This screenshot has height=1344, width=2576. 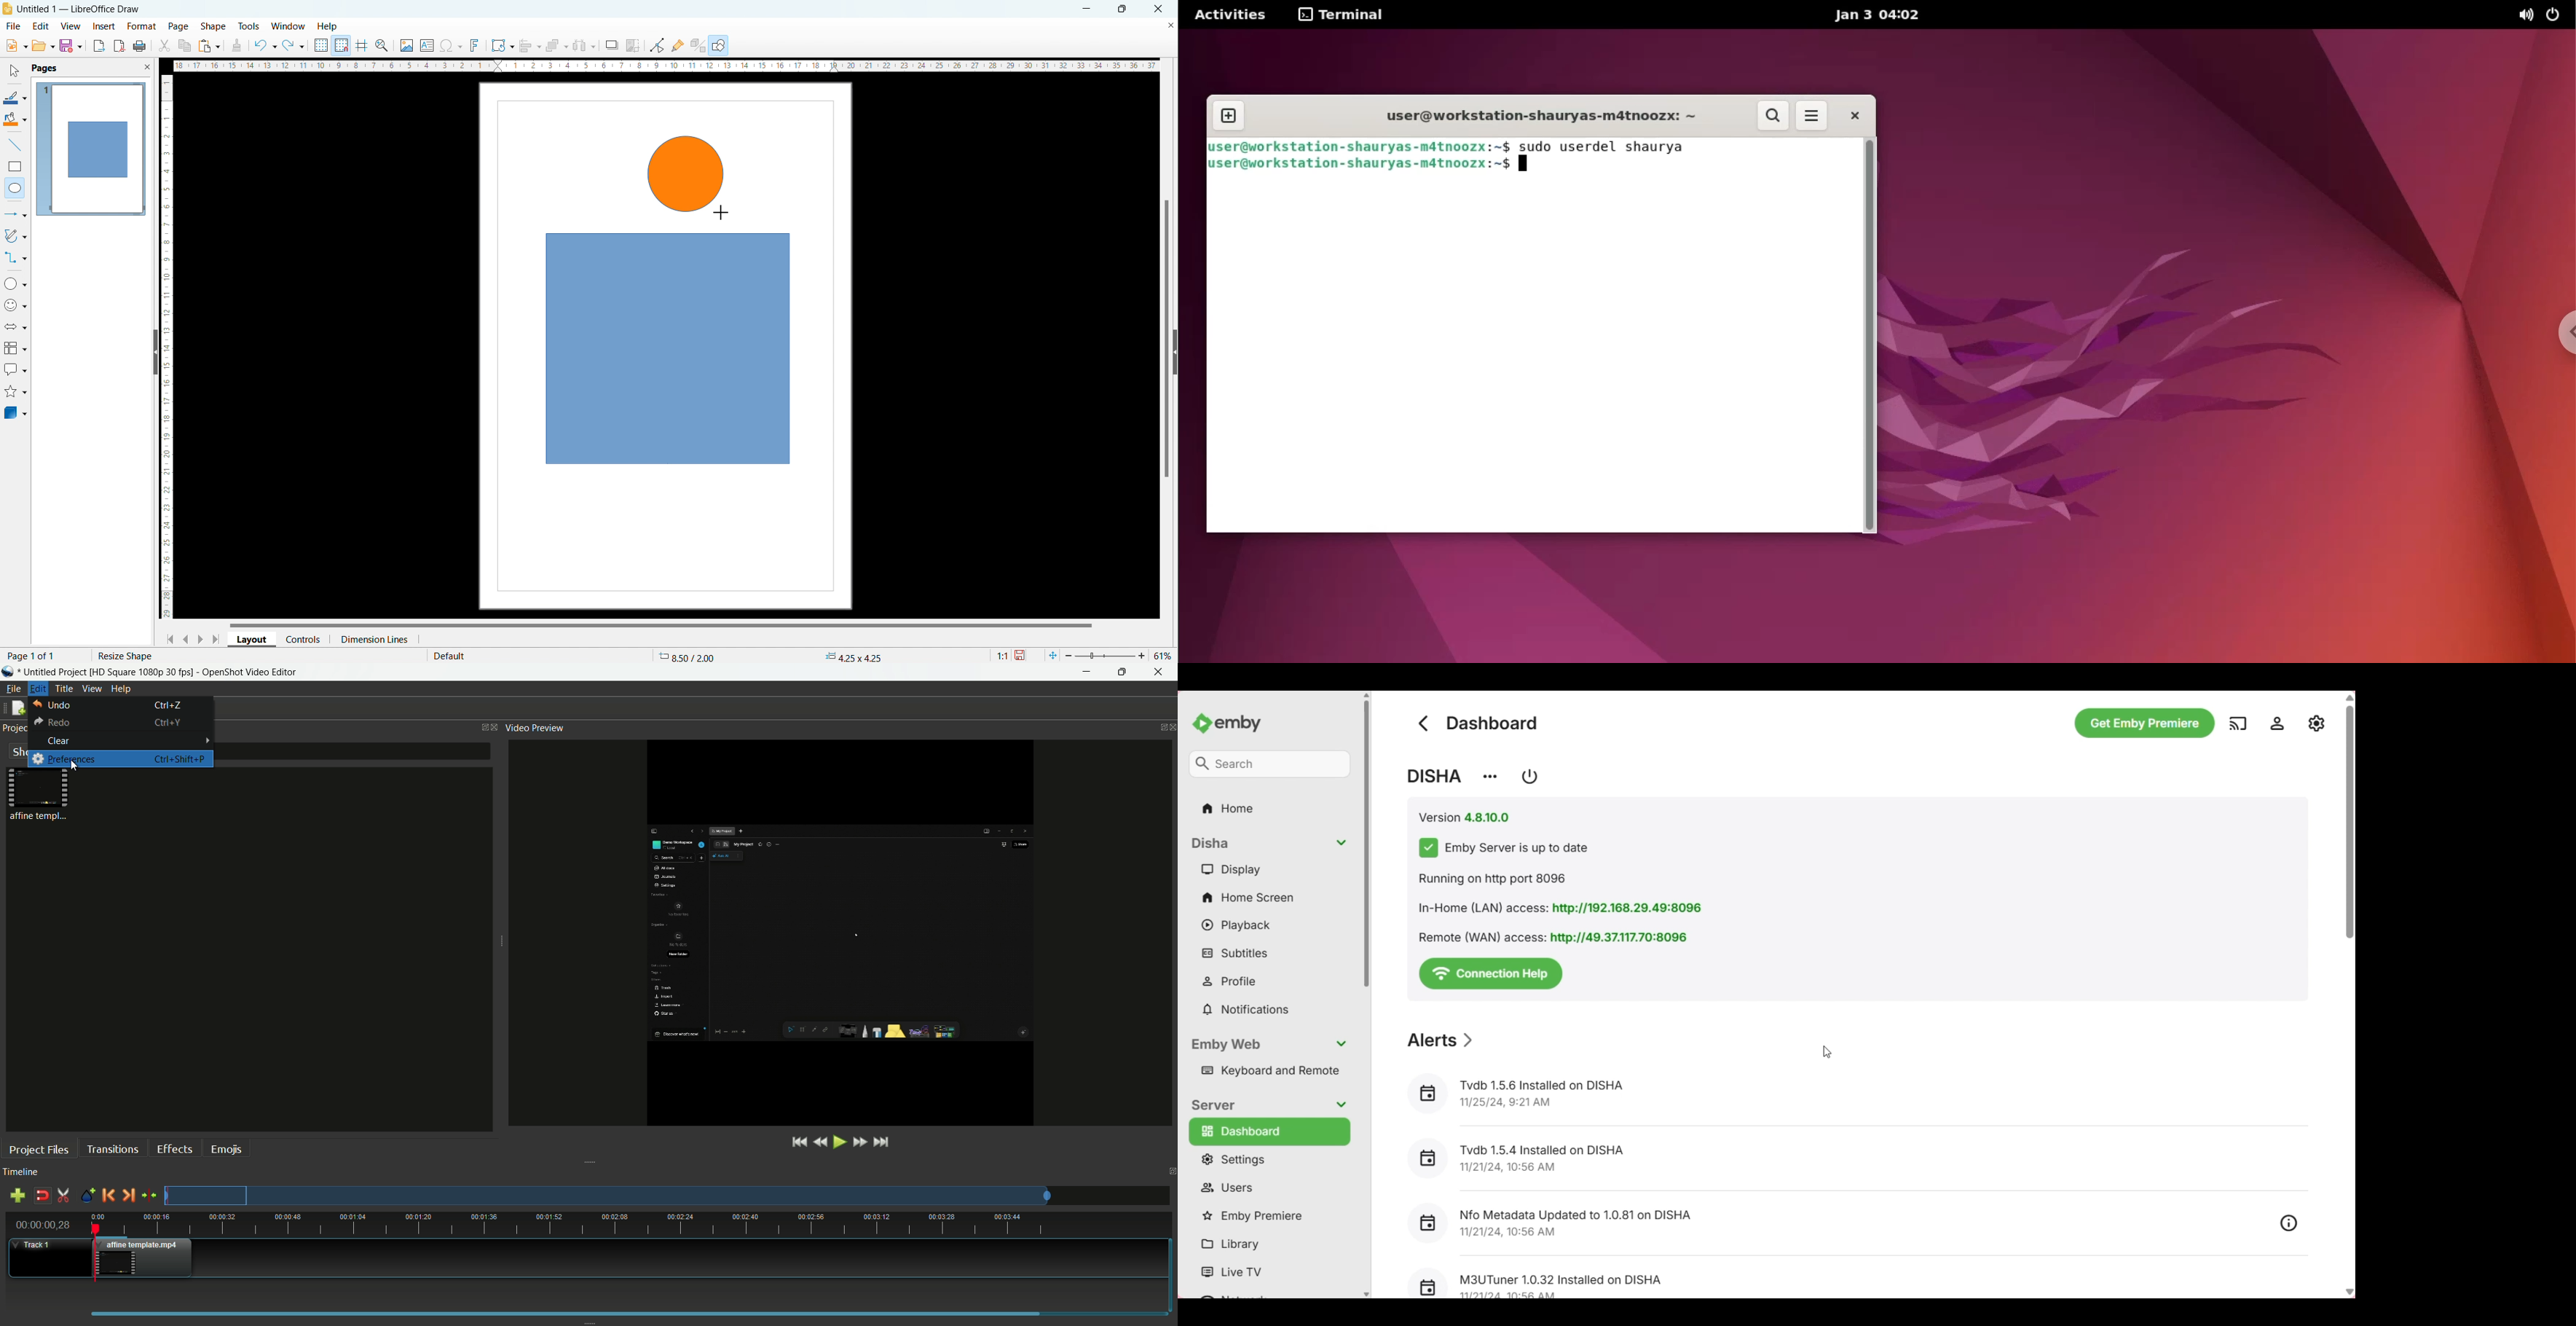 I want to click on close timeline, so click(x=1171, y=1171).